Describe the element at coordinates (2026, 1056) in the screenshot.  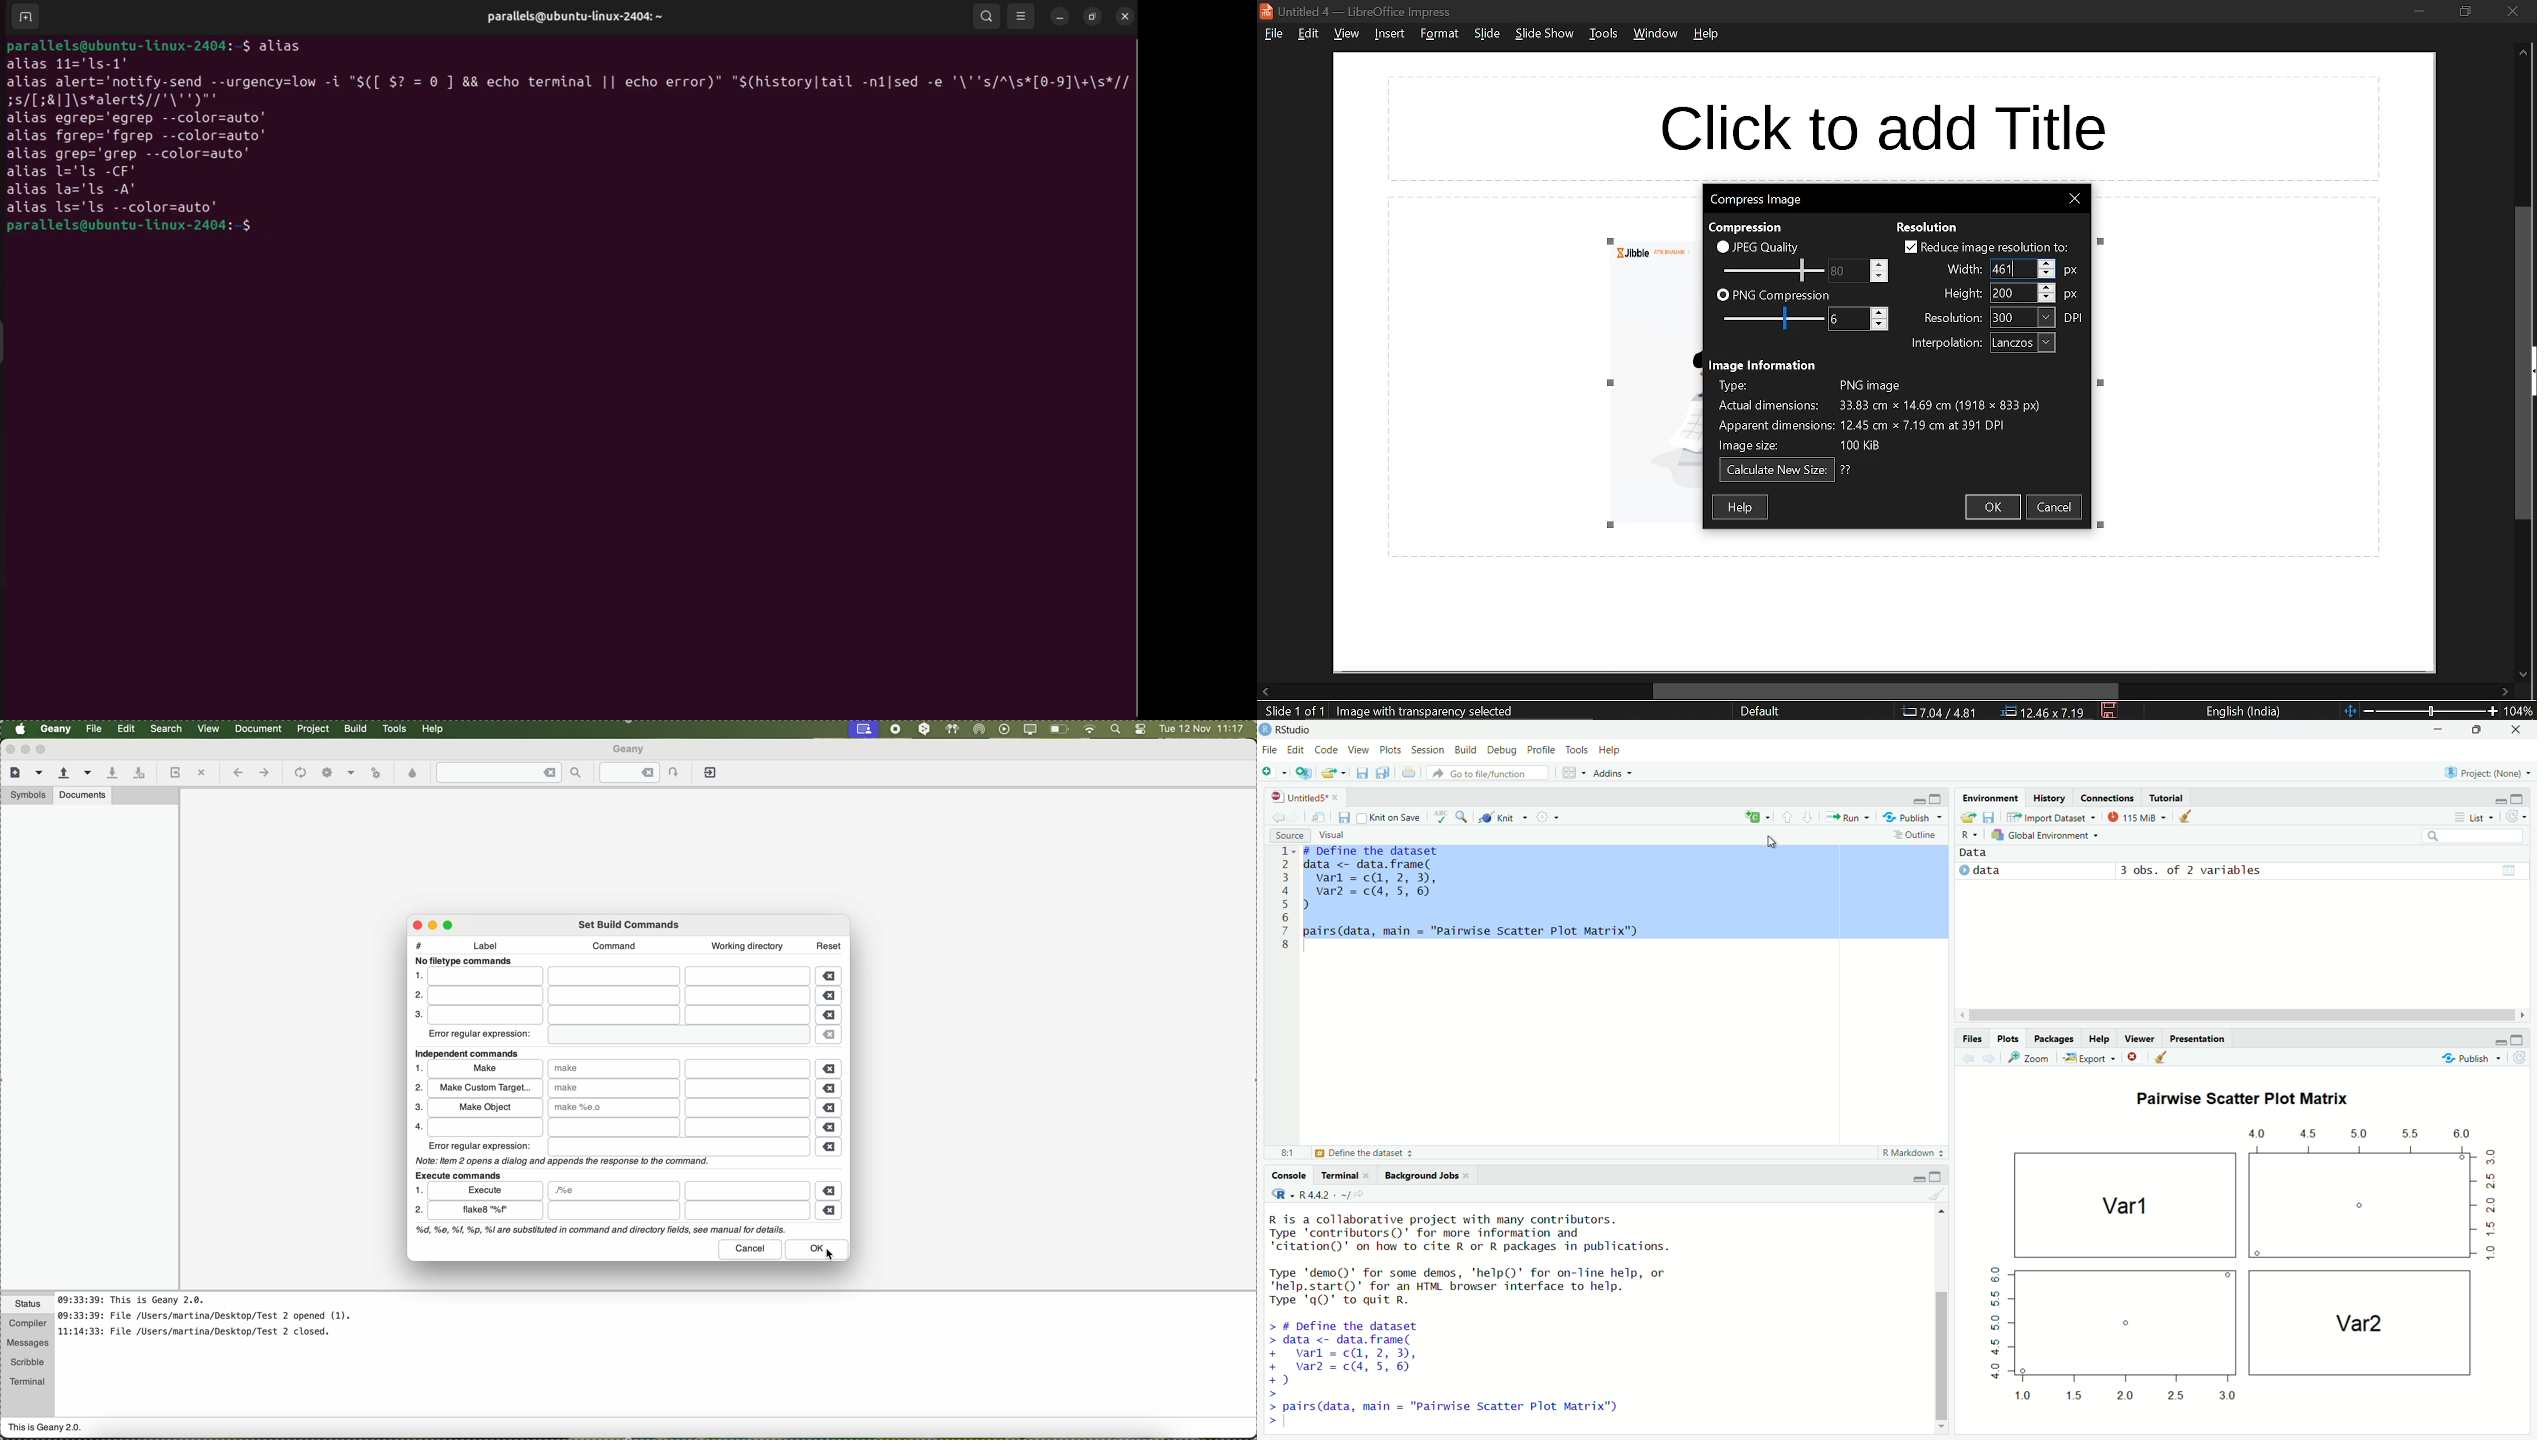
I see `Zoom` at that location.